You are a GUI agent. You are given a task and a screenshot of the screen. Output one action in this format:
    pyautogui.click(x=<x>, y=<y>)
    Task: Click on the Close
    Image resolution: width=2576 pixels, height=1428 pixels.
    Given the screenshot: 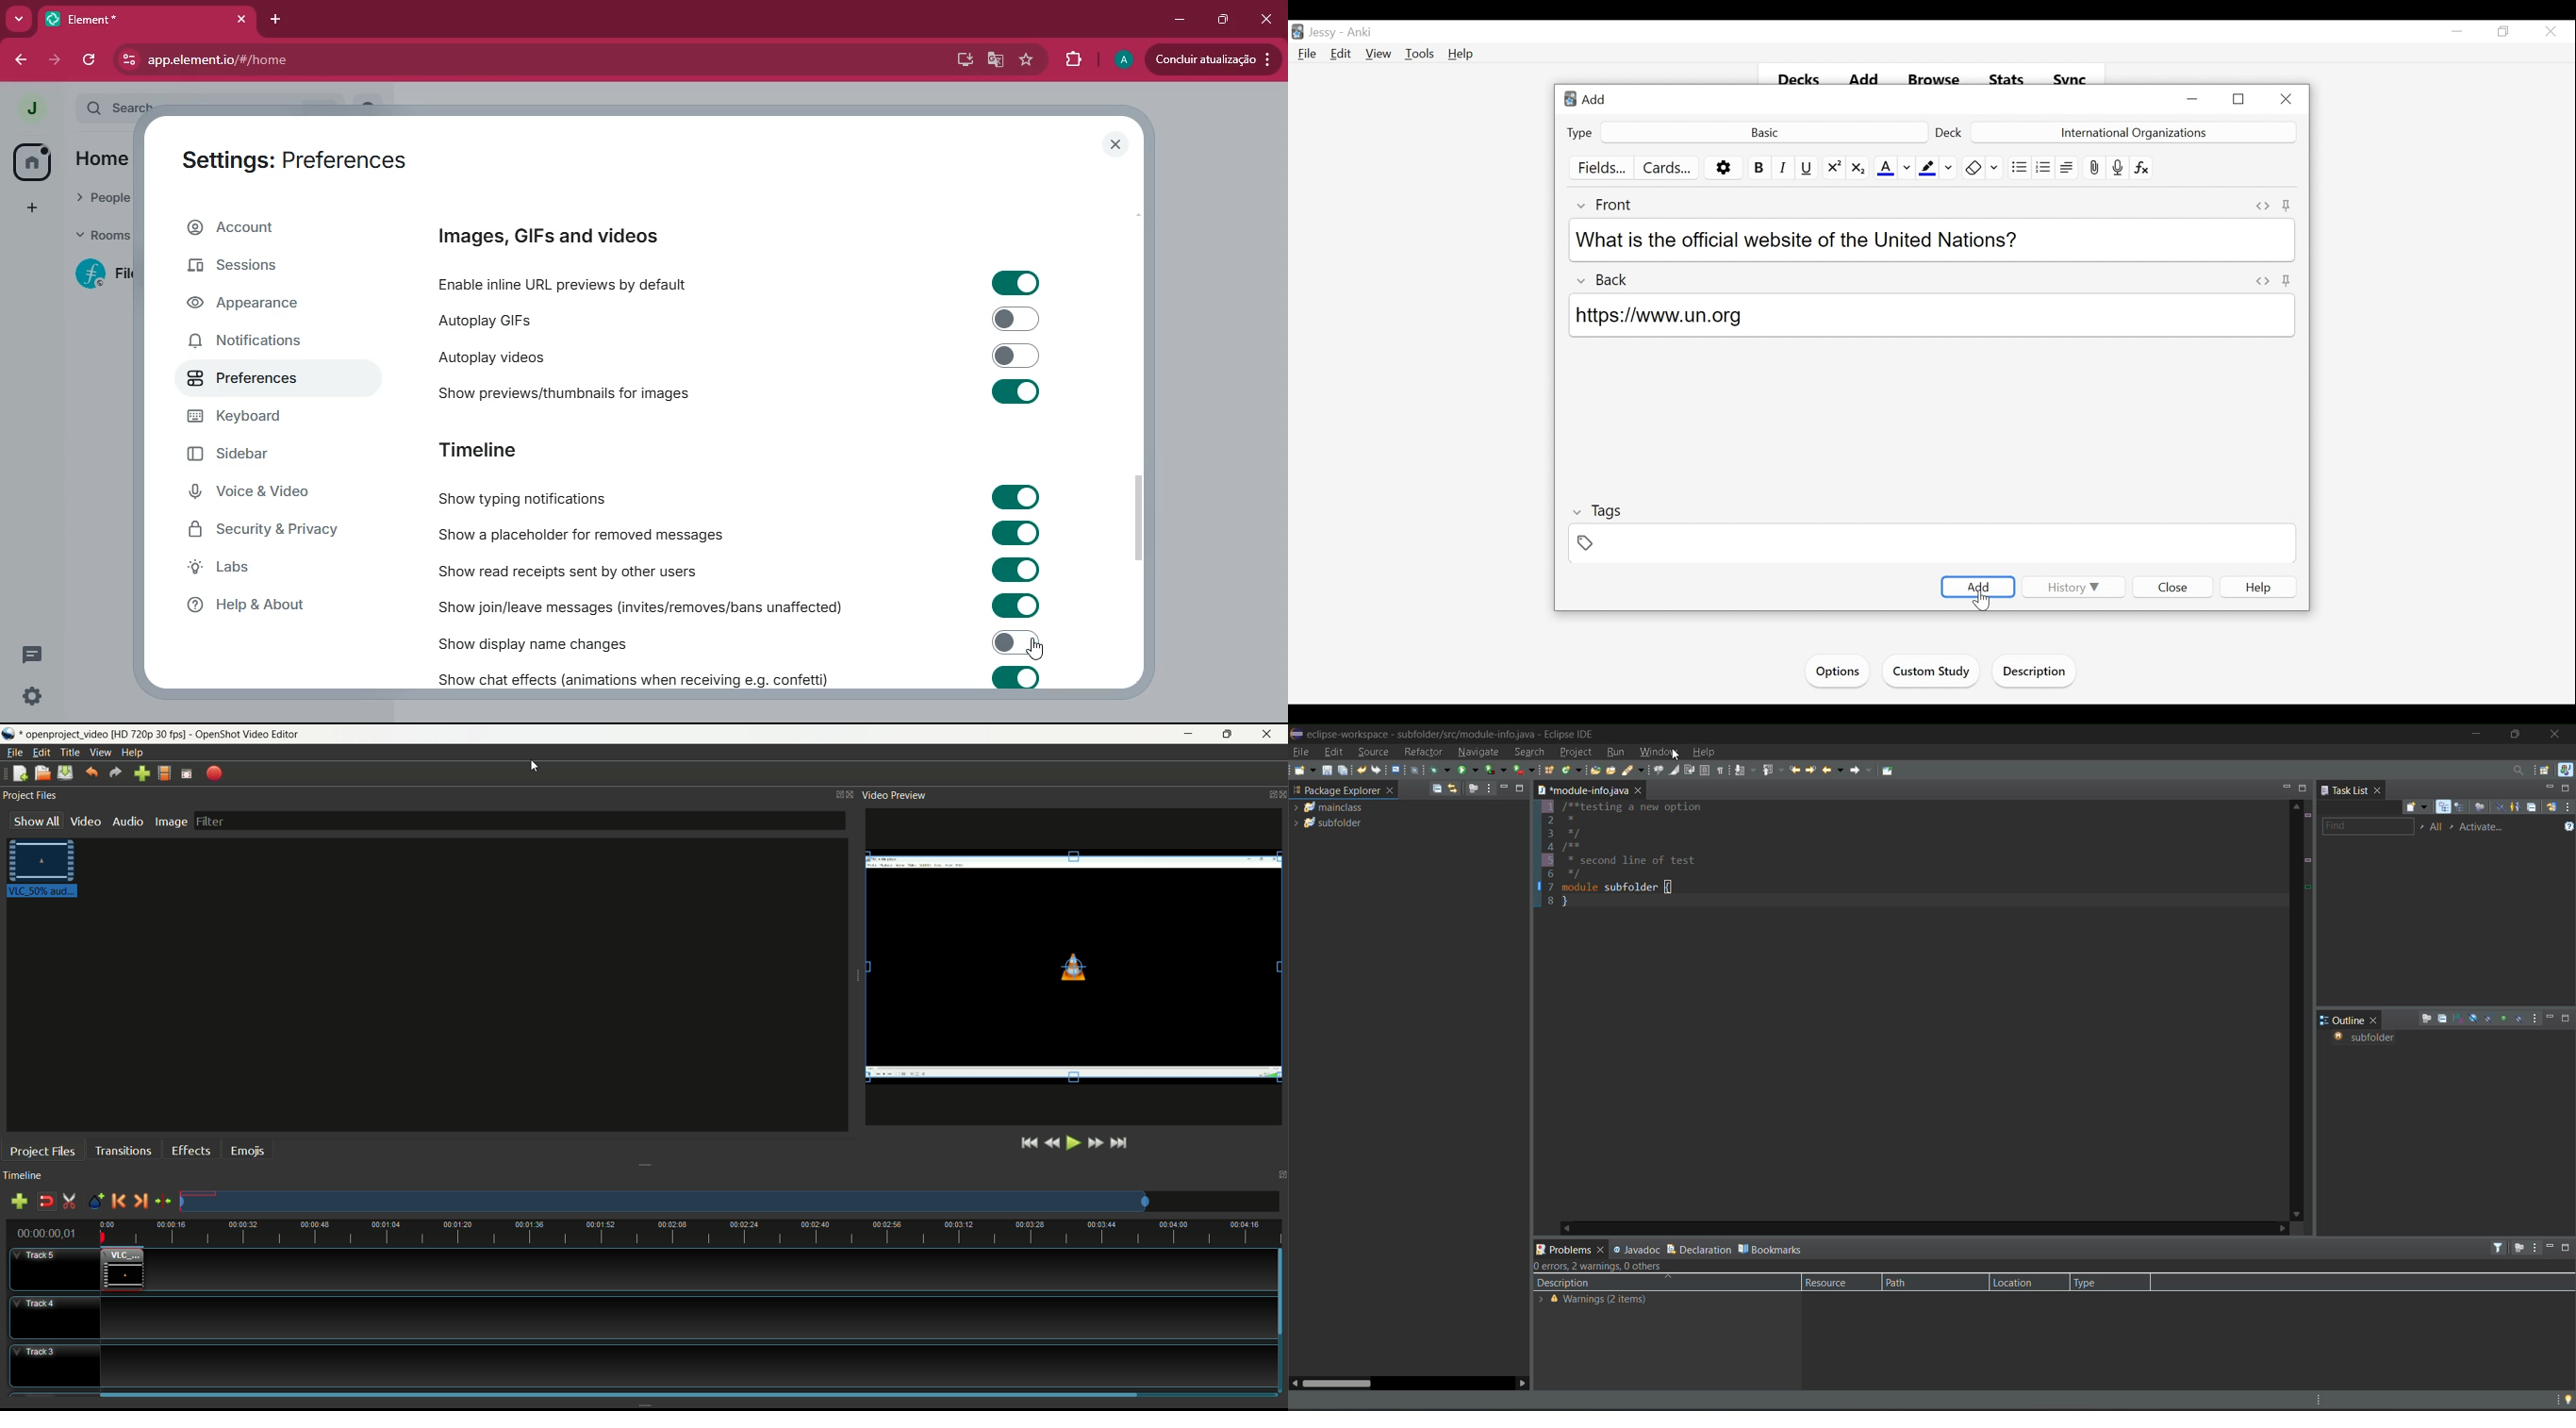 What is the action you would take?
    pyautogui.click(x=2286, y=98)
    